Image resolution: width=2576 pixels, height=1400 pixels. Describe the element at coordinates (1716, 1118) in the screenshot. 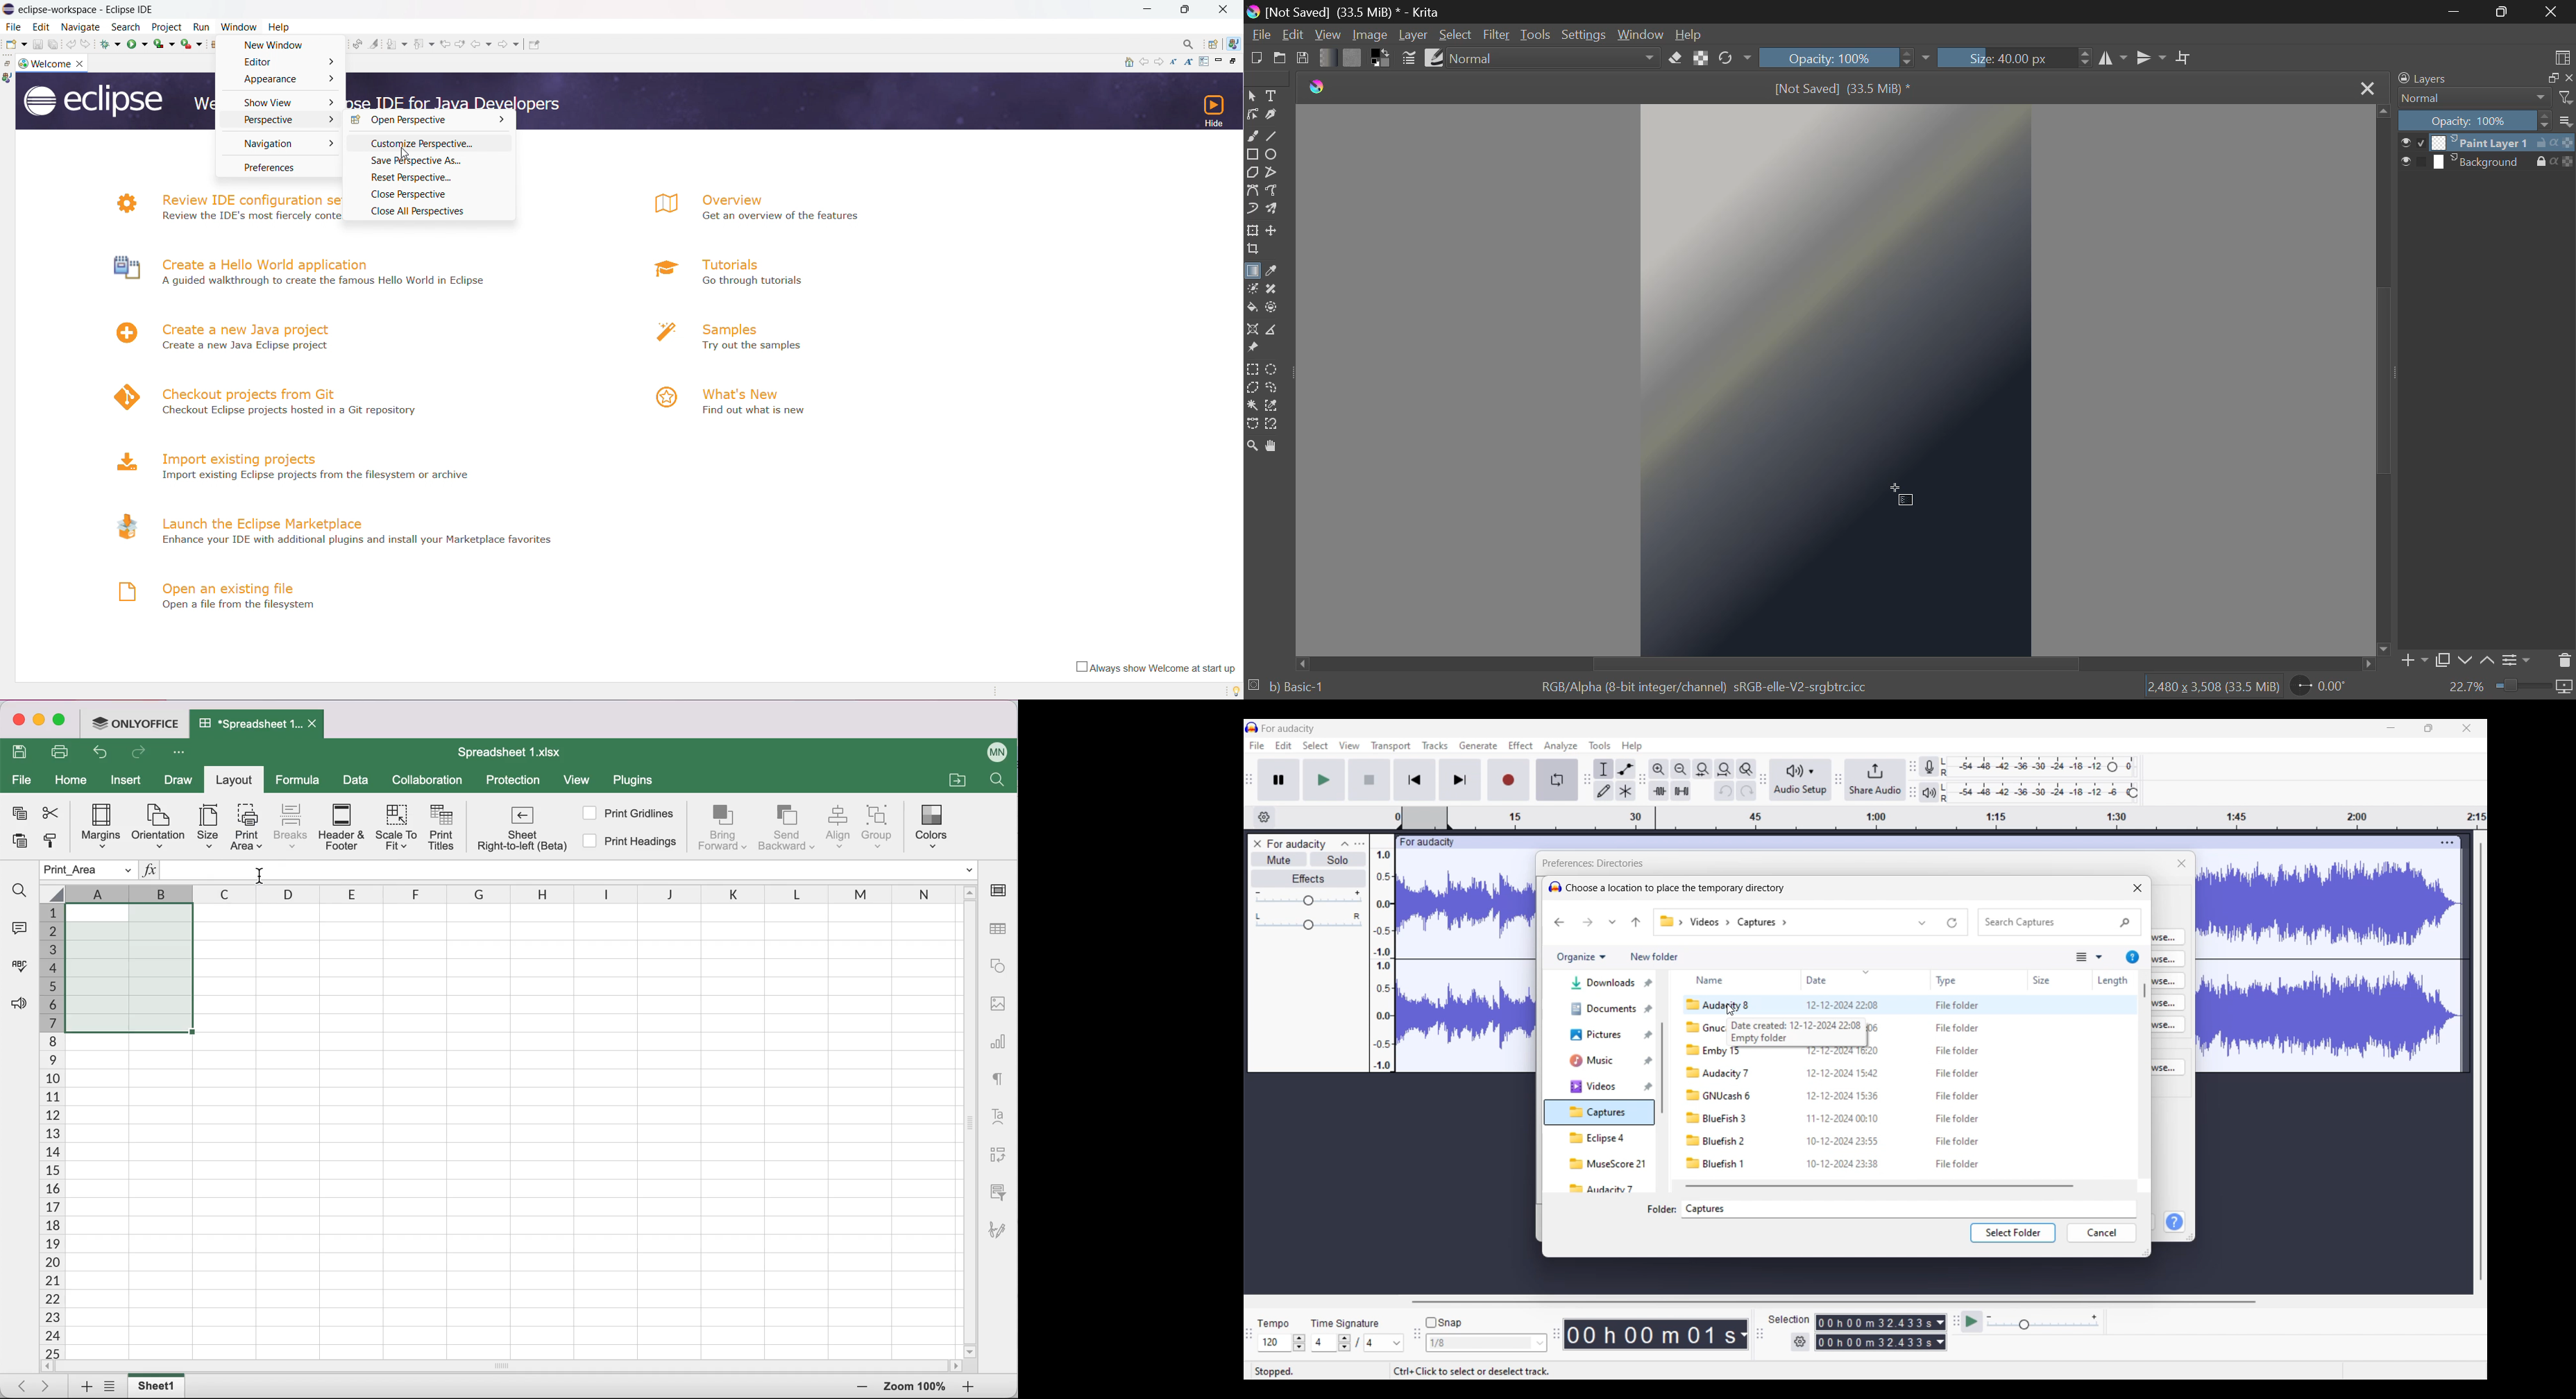

I see `bluefish 3` at that location.